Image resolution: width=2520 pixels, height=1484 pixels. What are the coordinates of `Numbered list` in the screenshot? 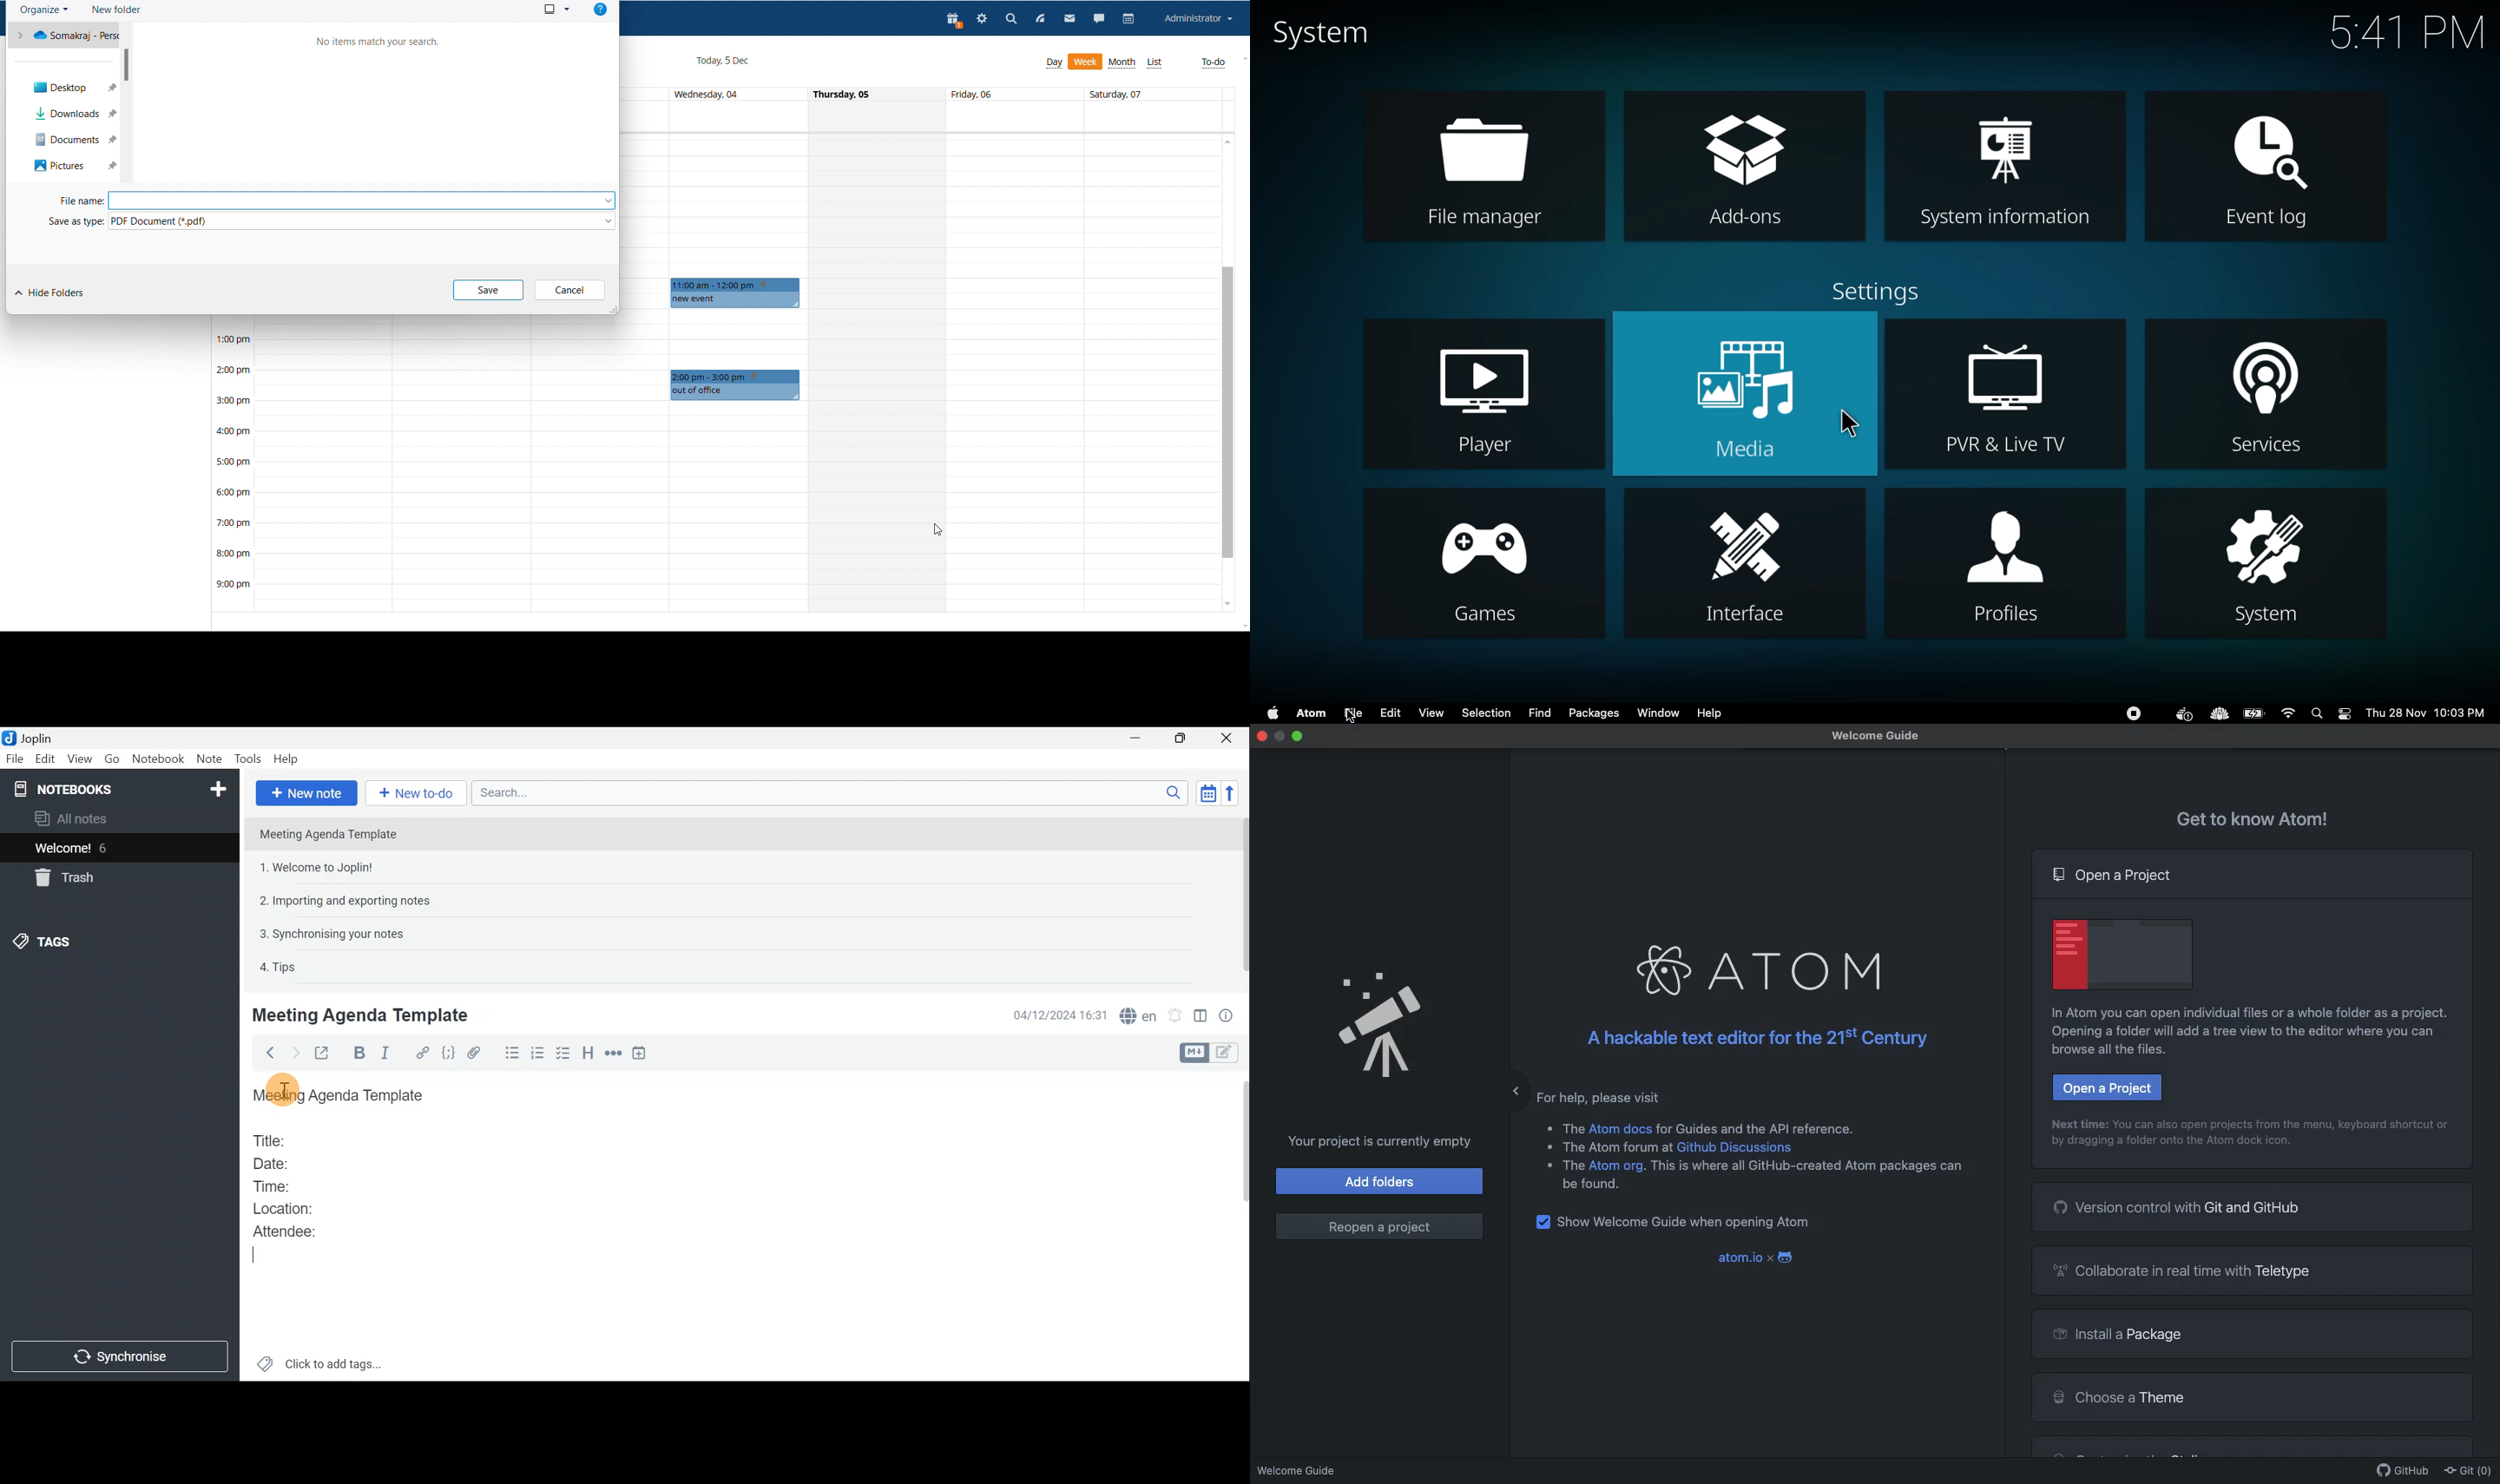 It's located at (537, 1055).